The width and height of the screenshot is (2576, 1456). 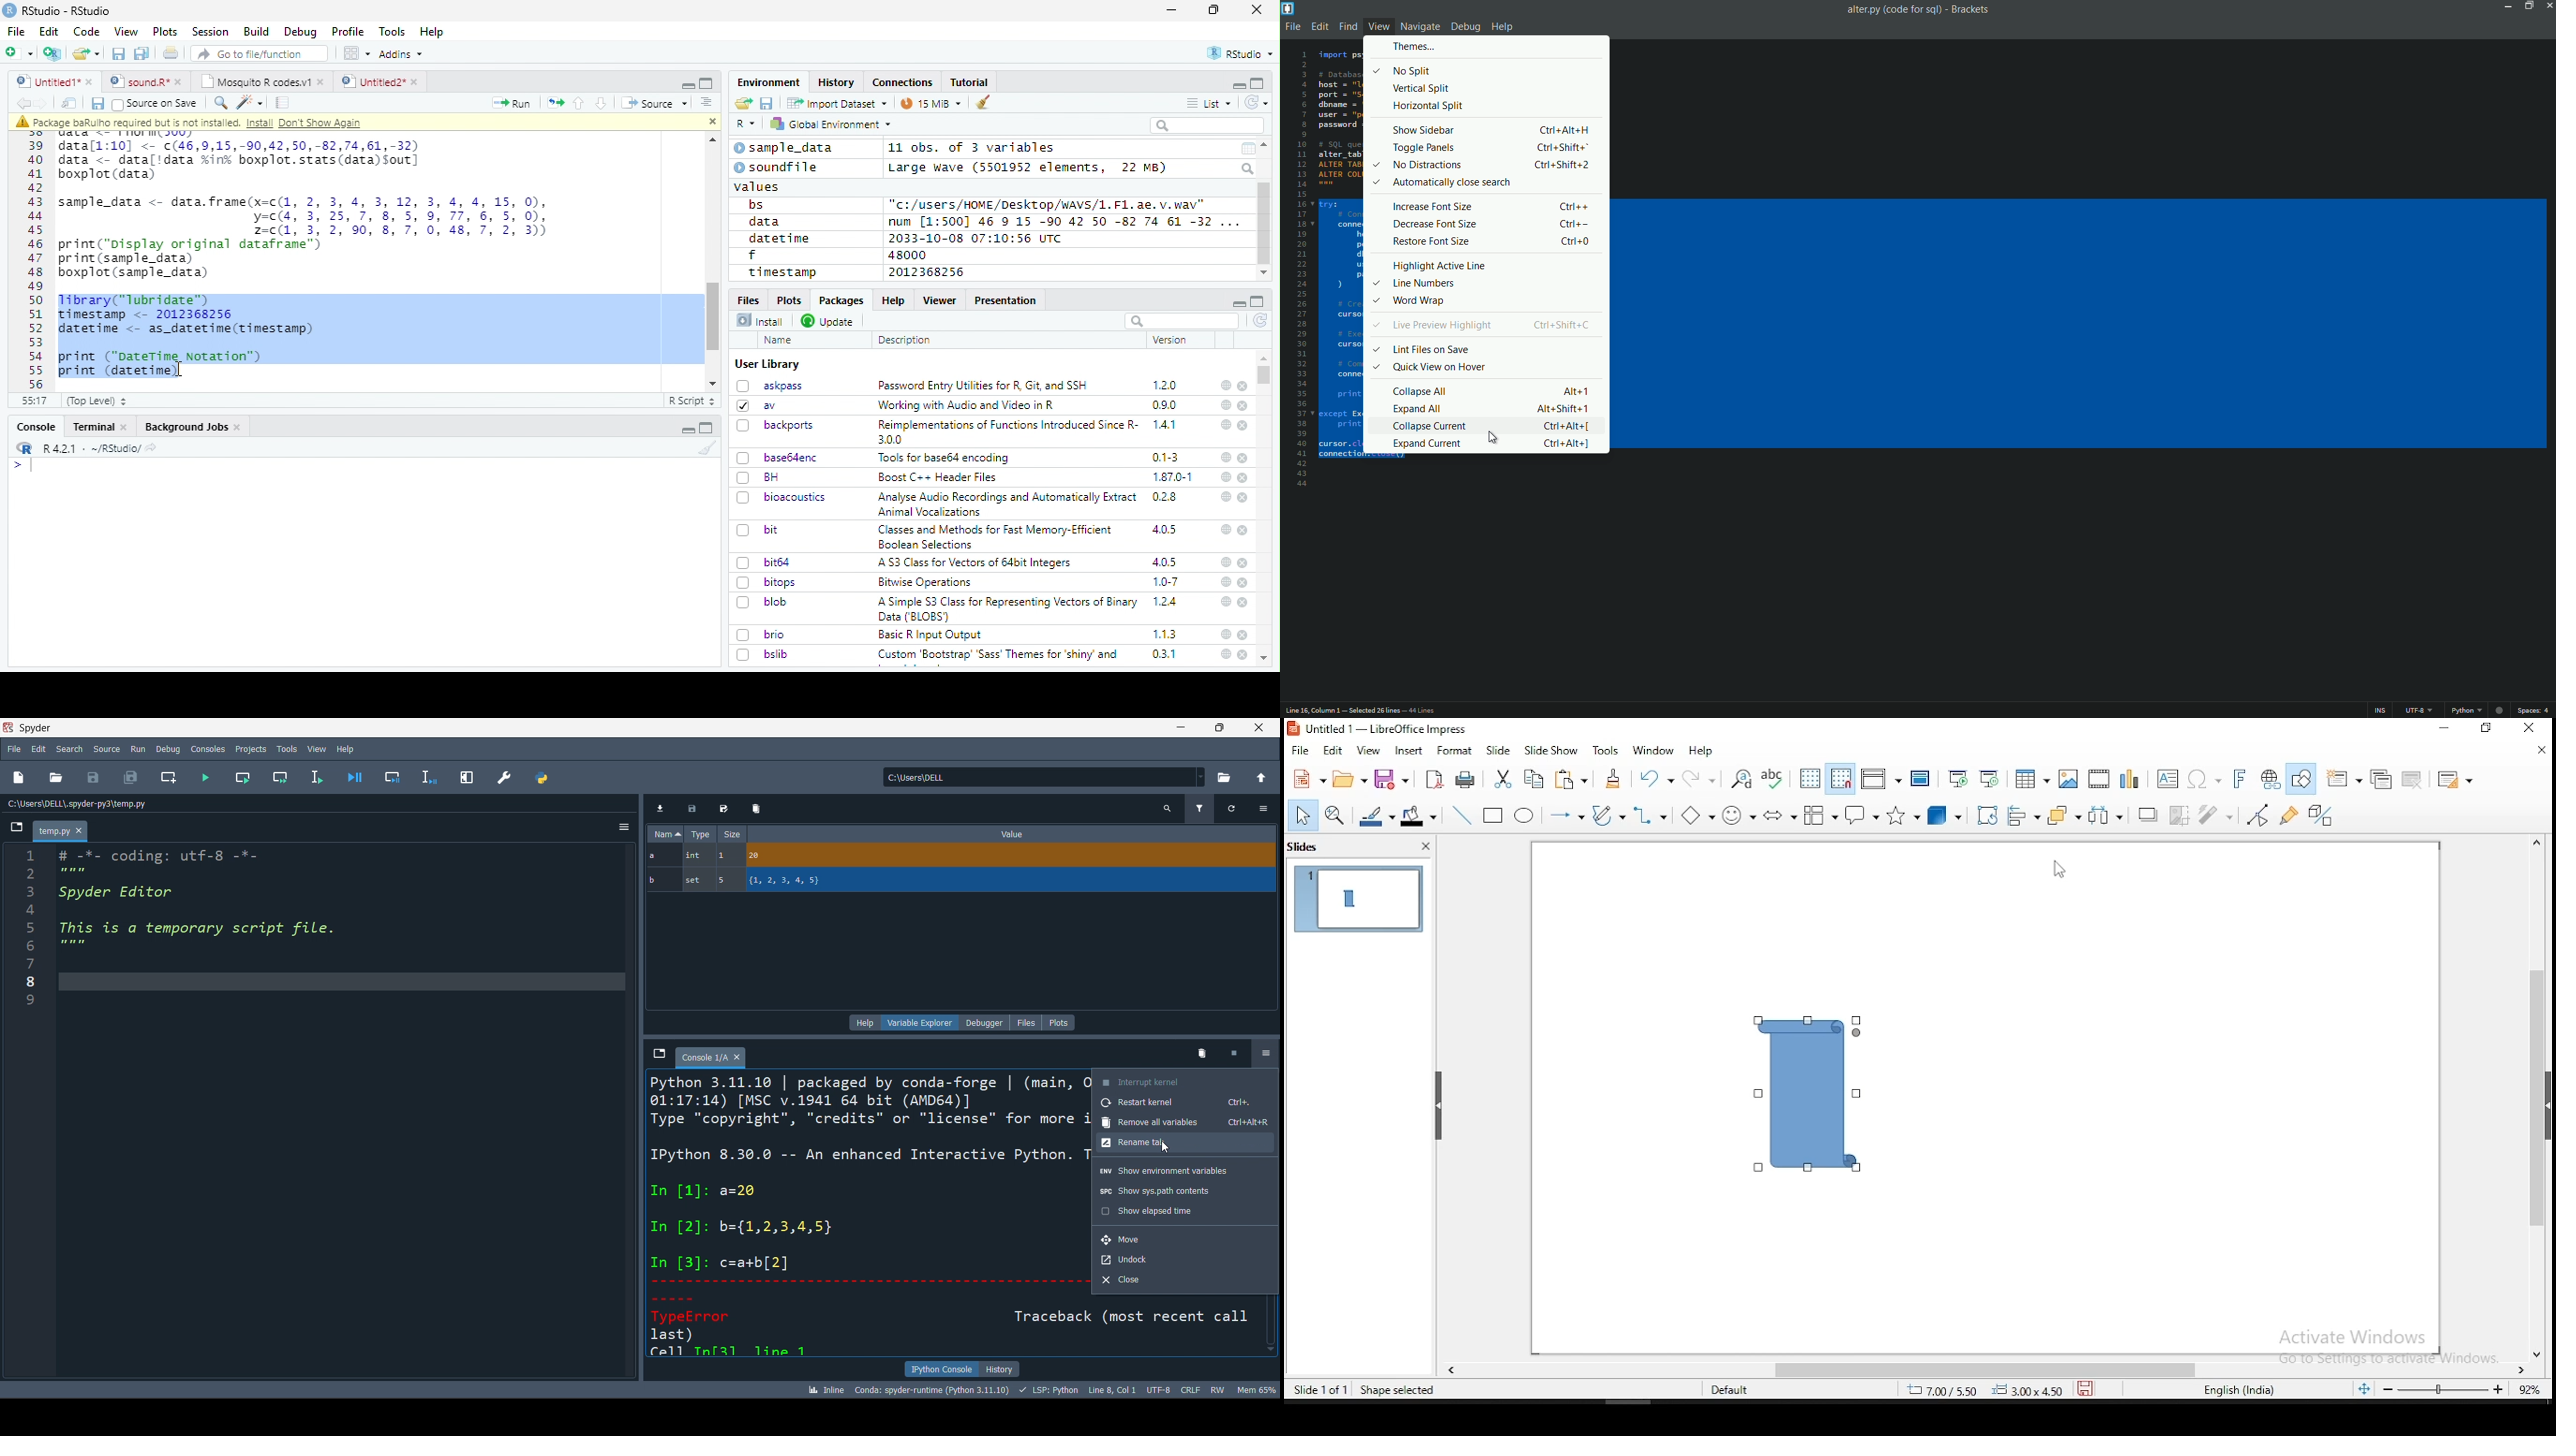 What do you see at coordinates (1429, 283) in the screenshot?
I see `line numbers` at bounding box center [1429, 283].